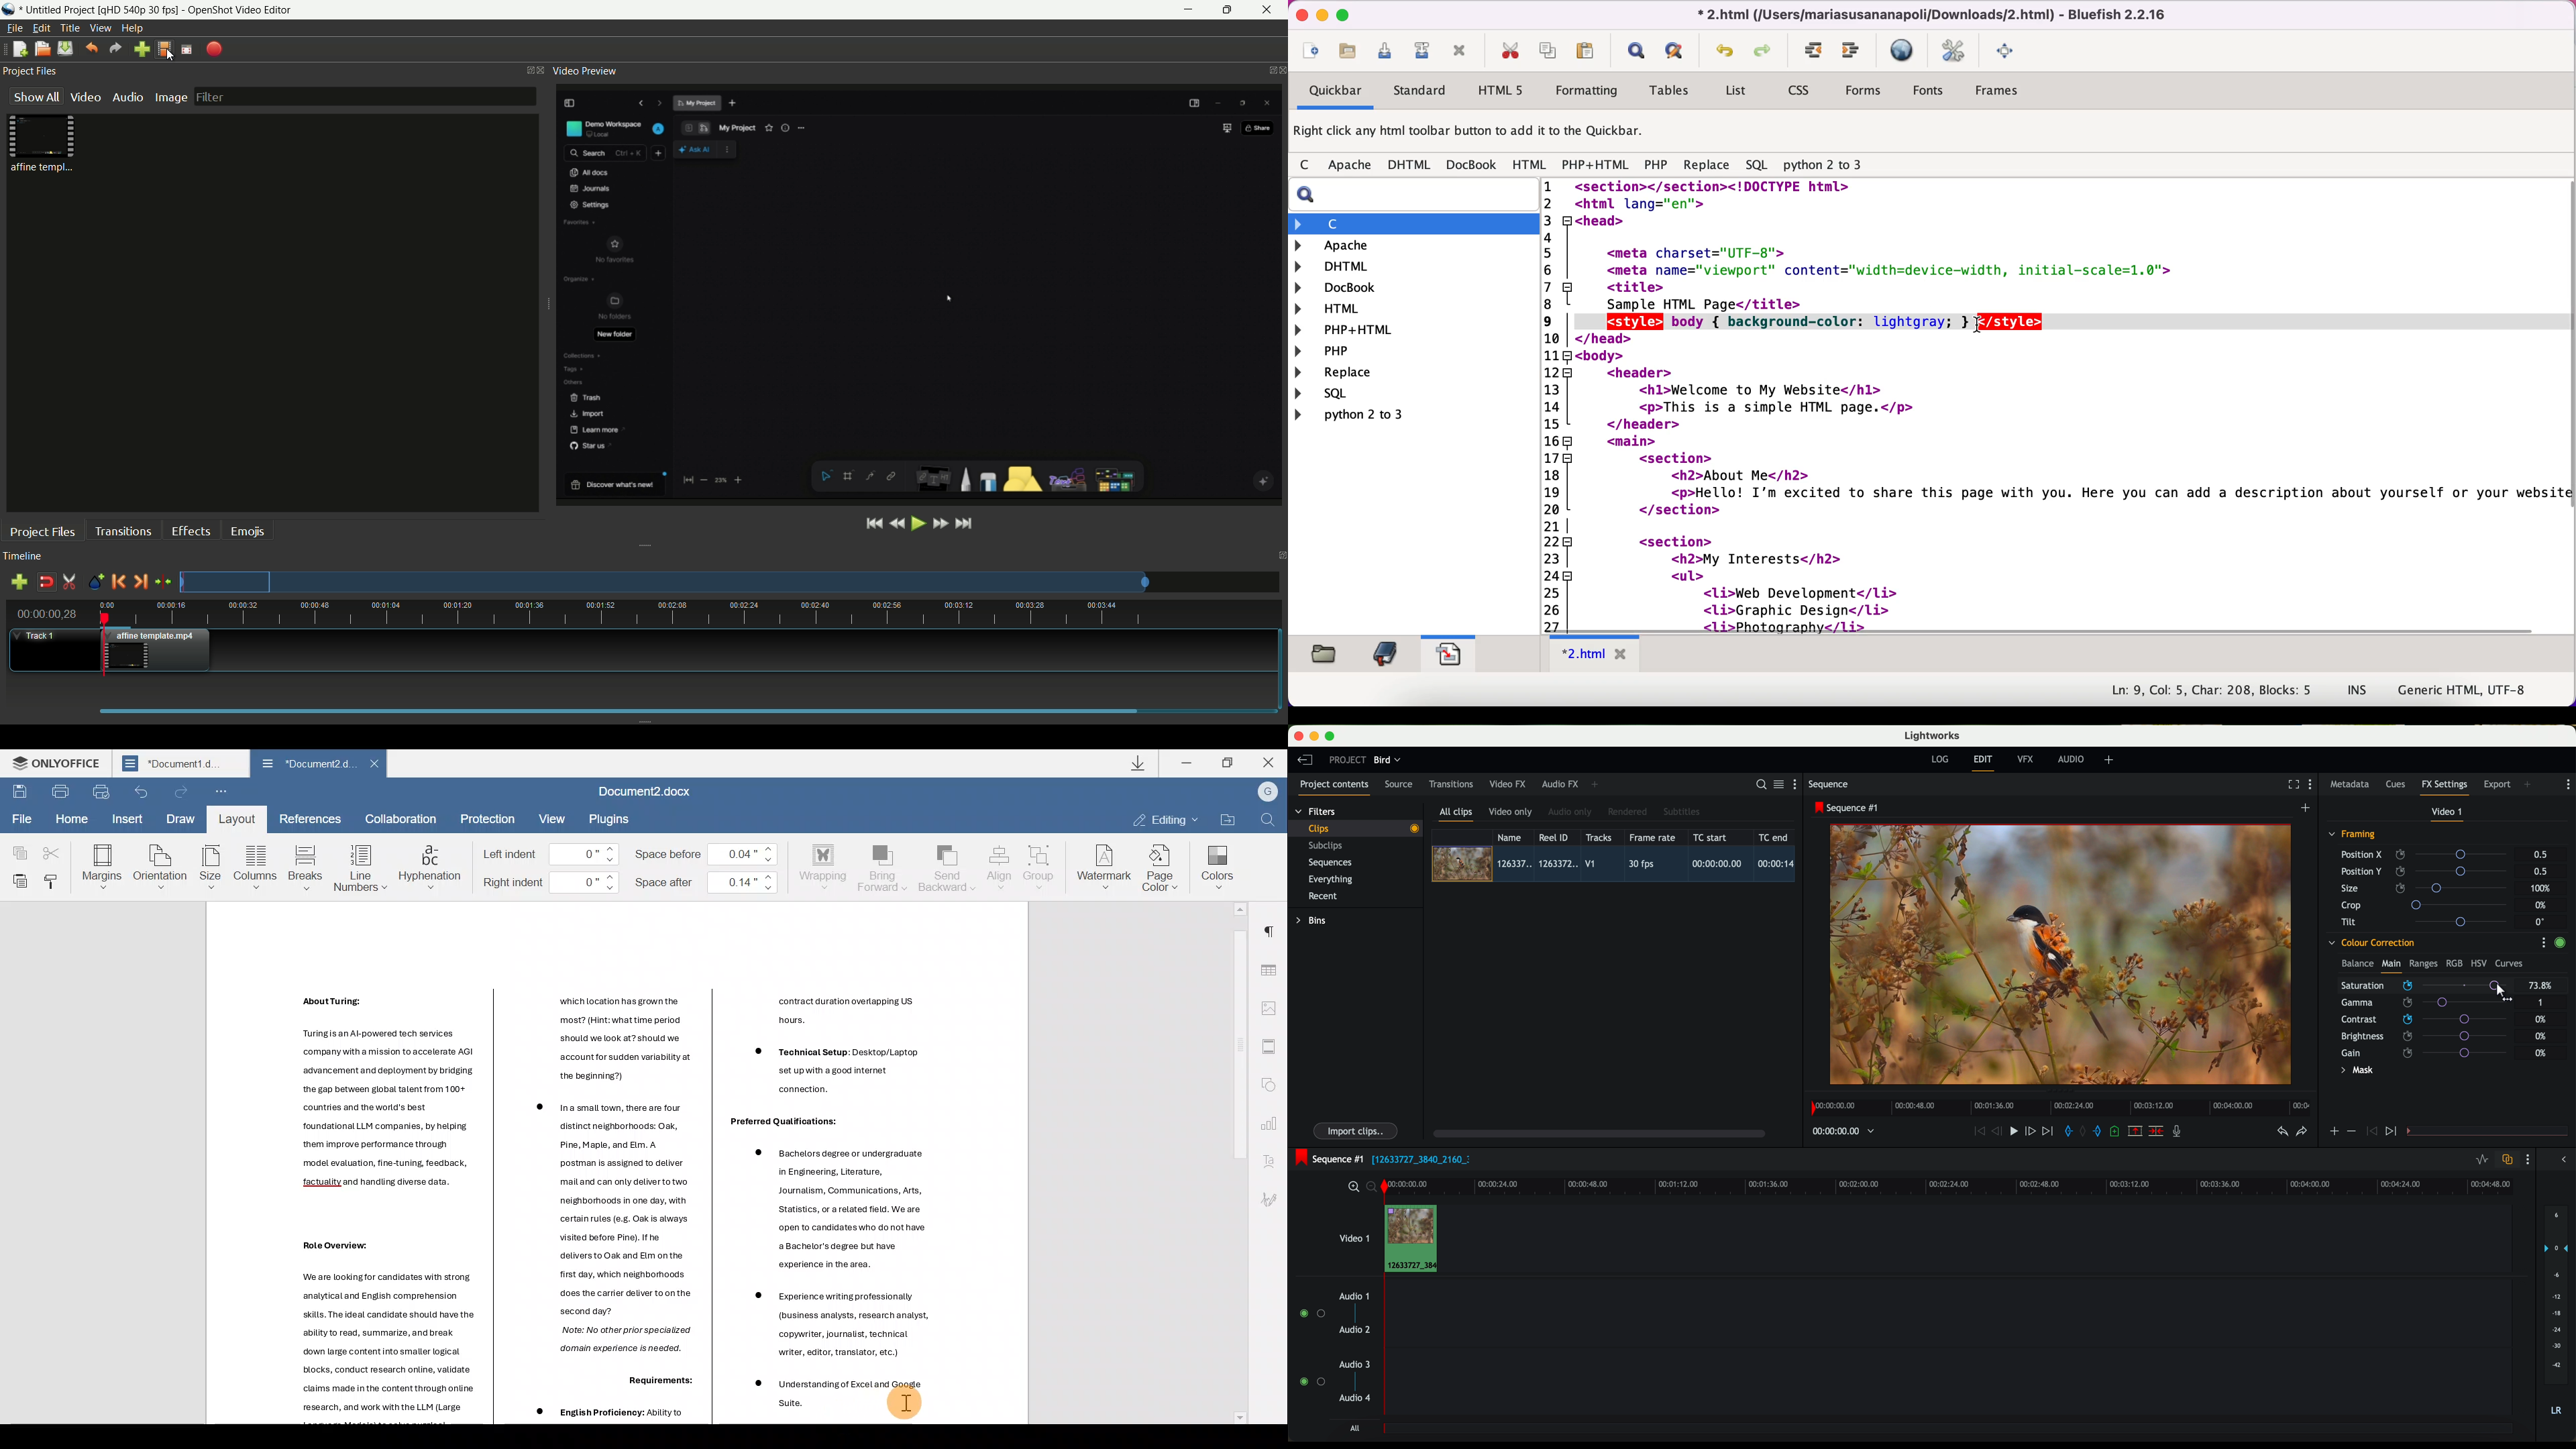  Describe the element at coordinates (17, 792) in the screenshot. I see `Save` at that location.